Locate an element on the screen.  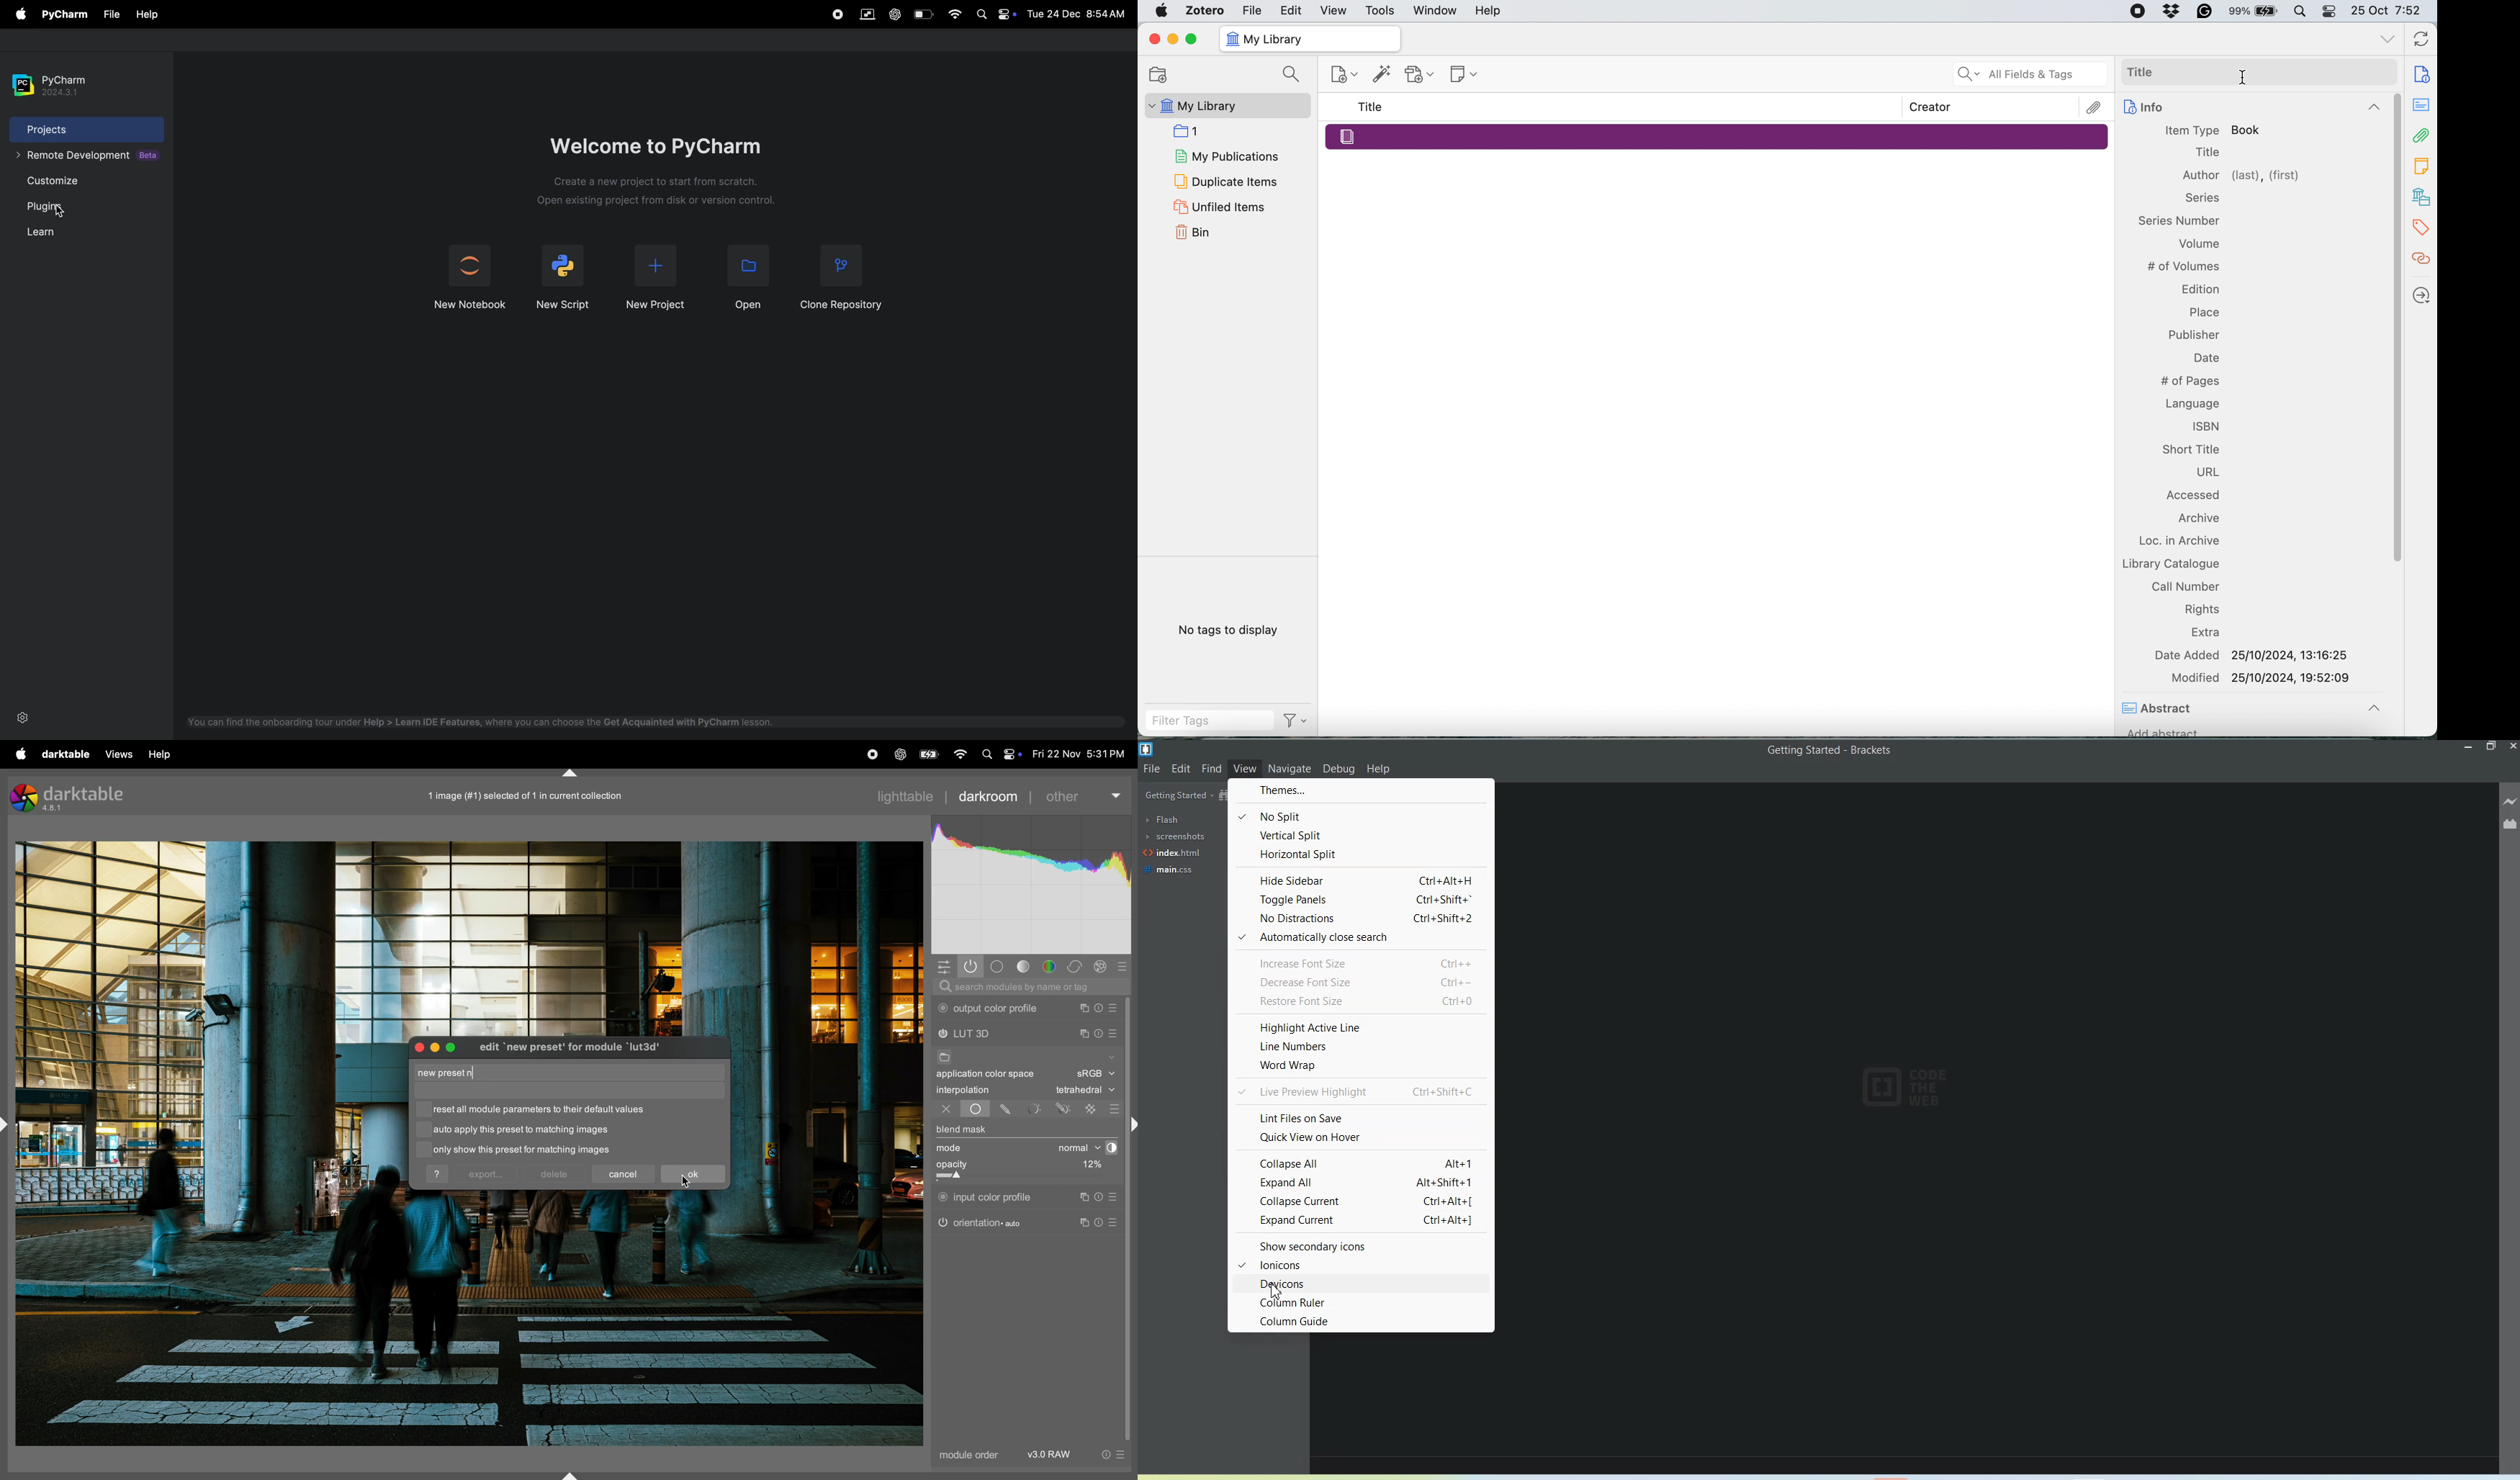
Search is located at coordinates (1294, 75).